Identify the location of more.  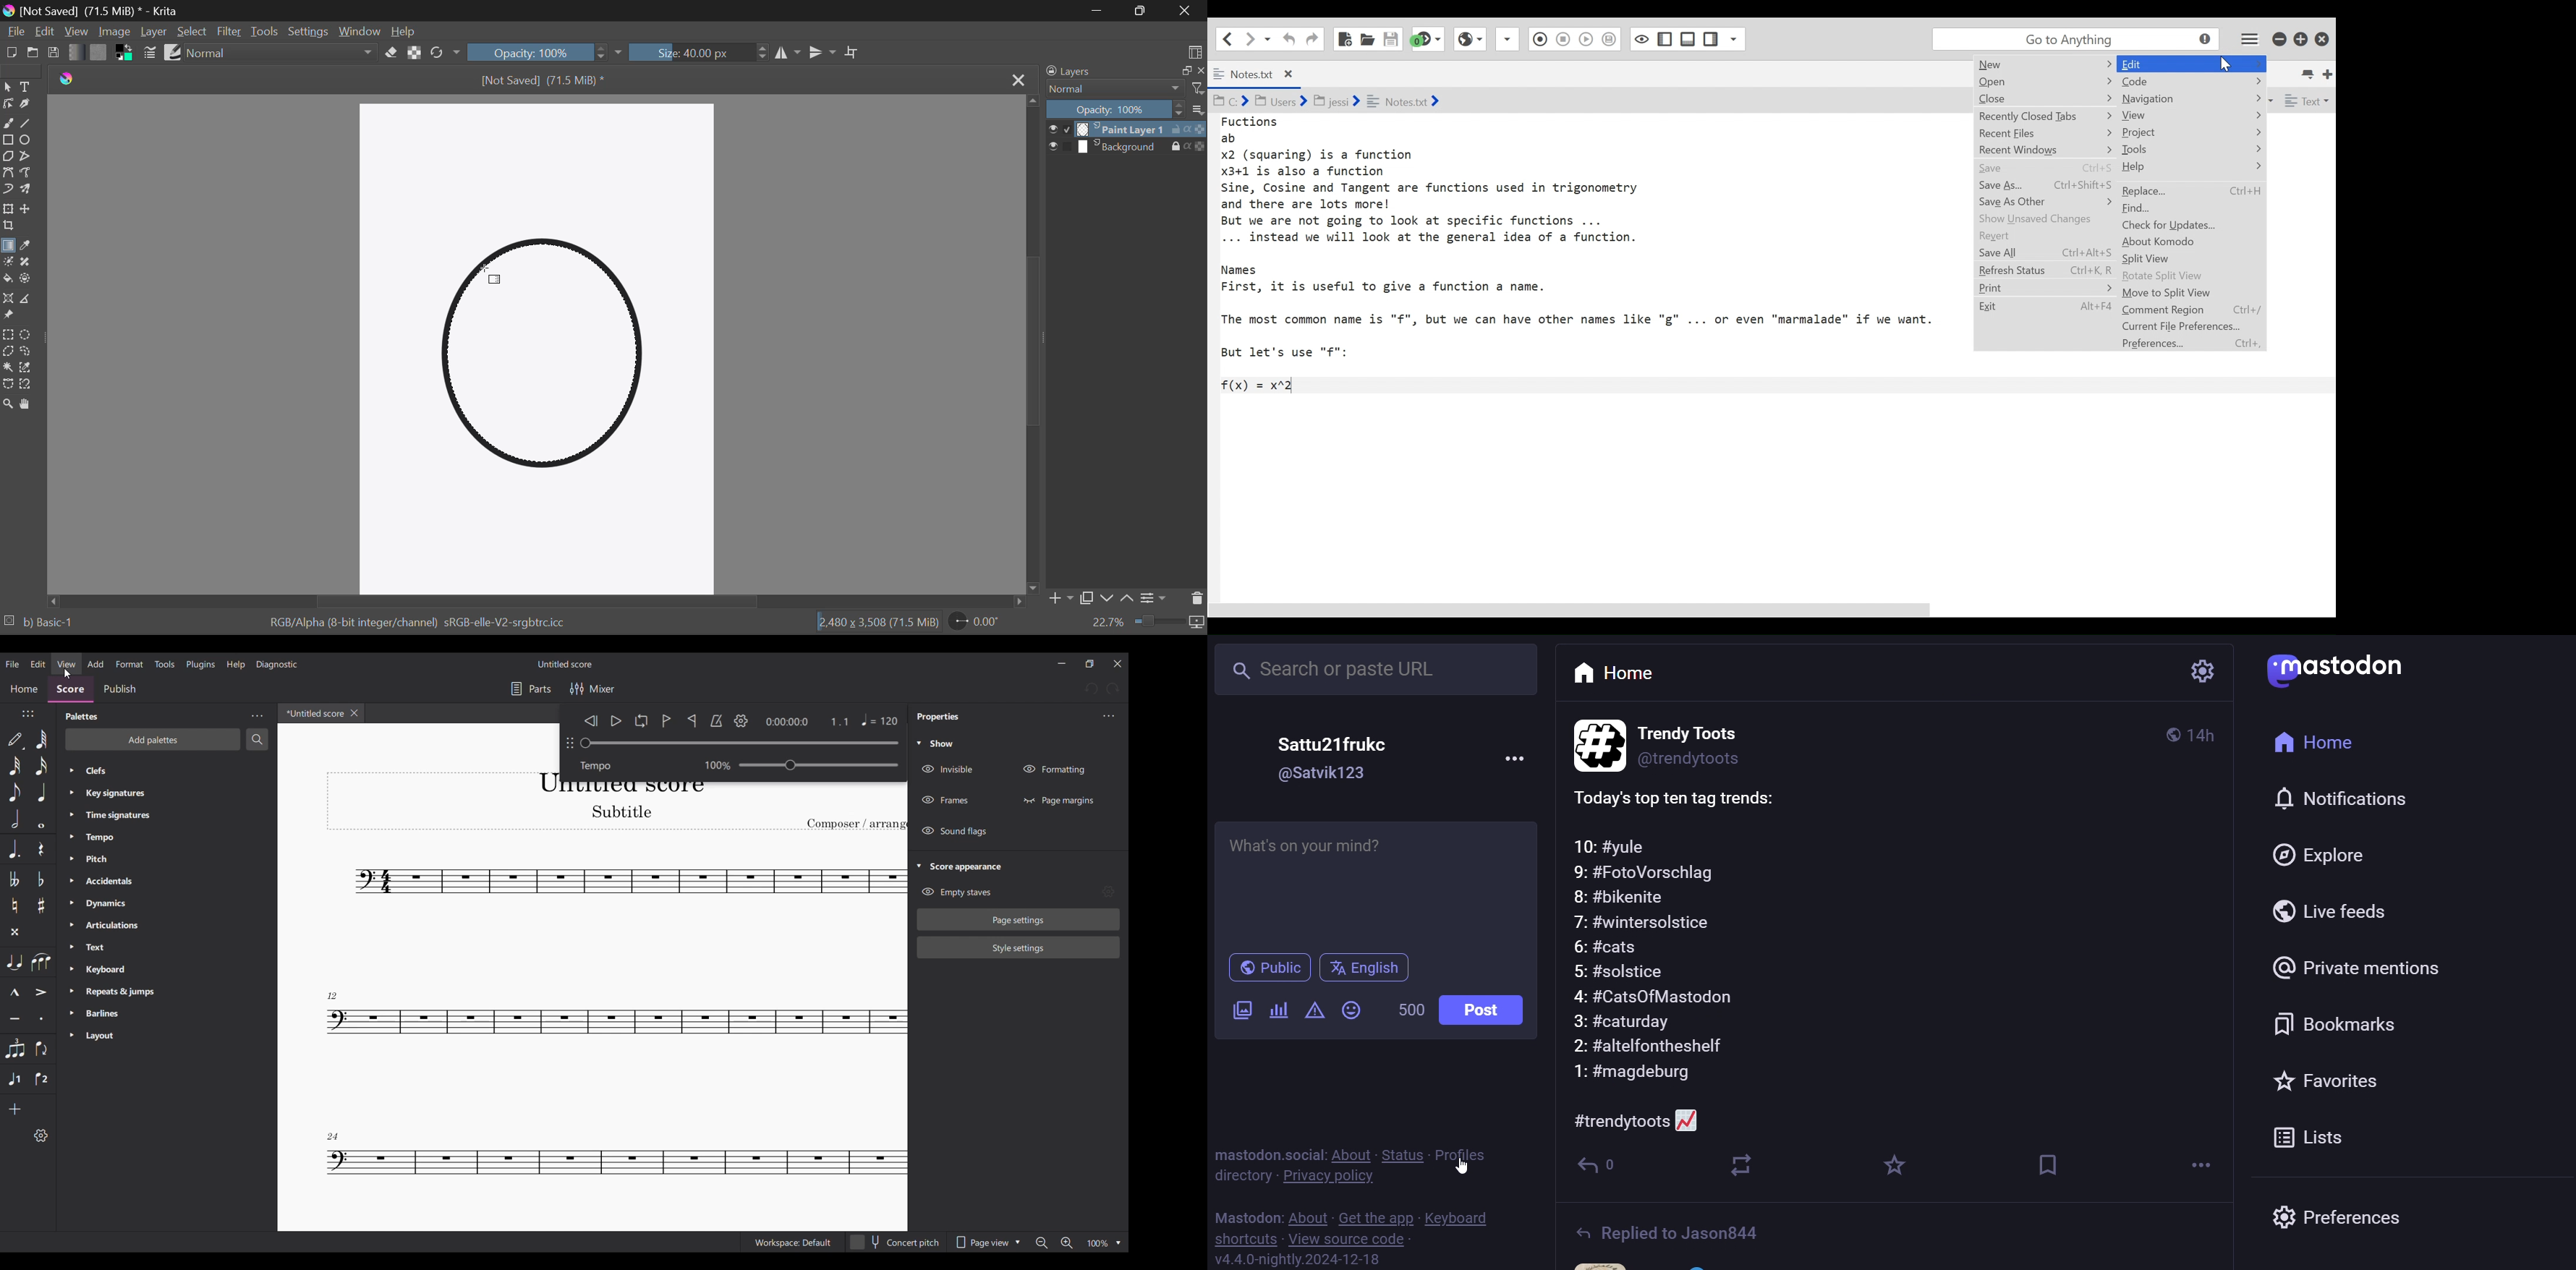
(1198, 110).